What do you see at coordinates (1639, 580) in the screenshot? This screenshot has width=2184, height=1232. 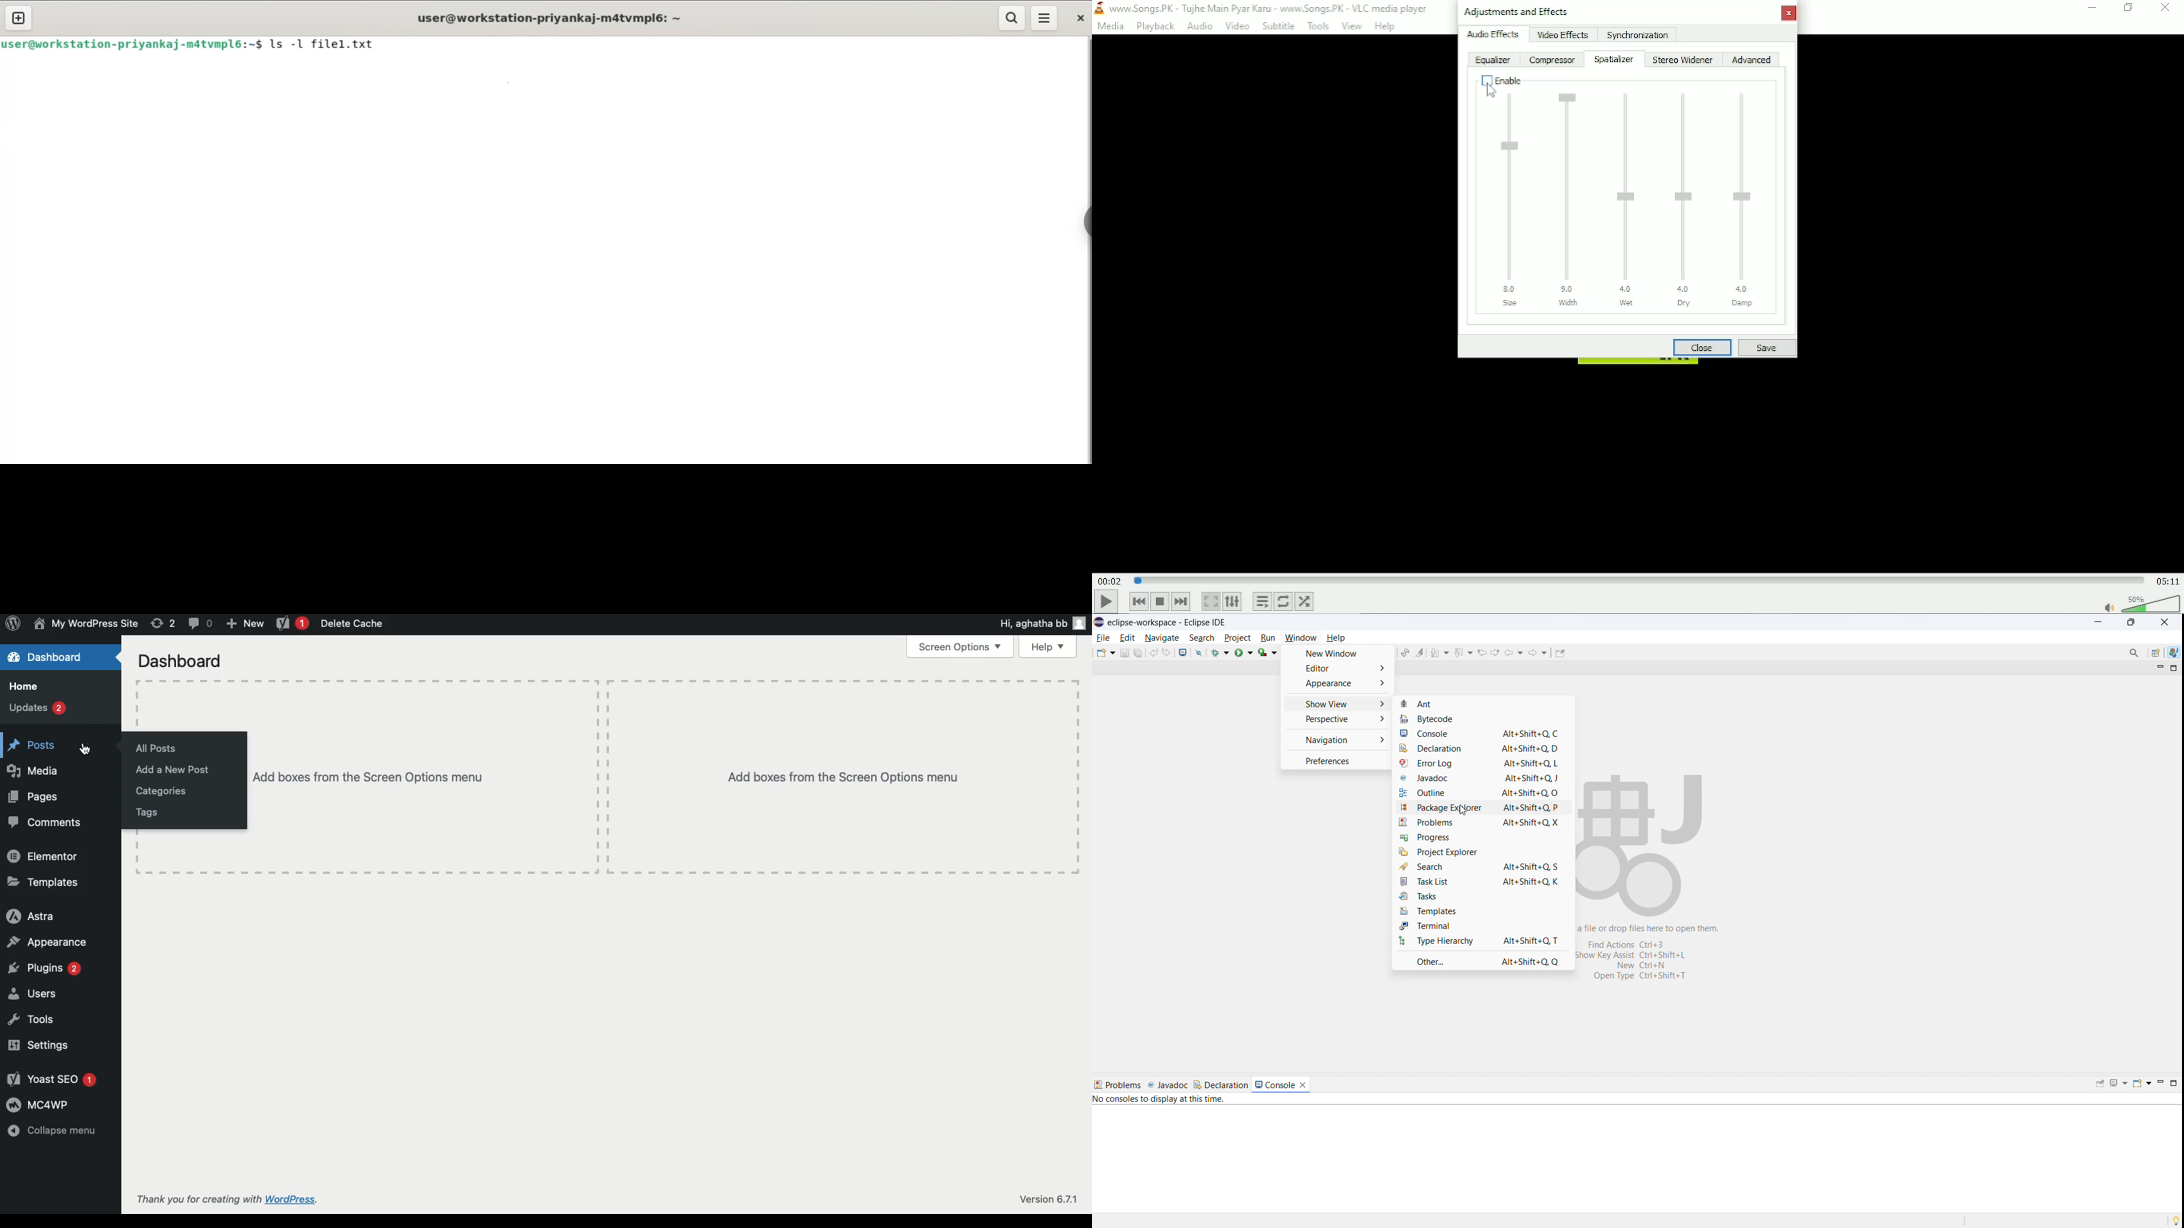 I see `Play duration` at bounding box center [1639, 580].